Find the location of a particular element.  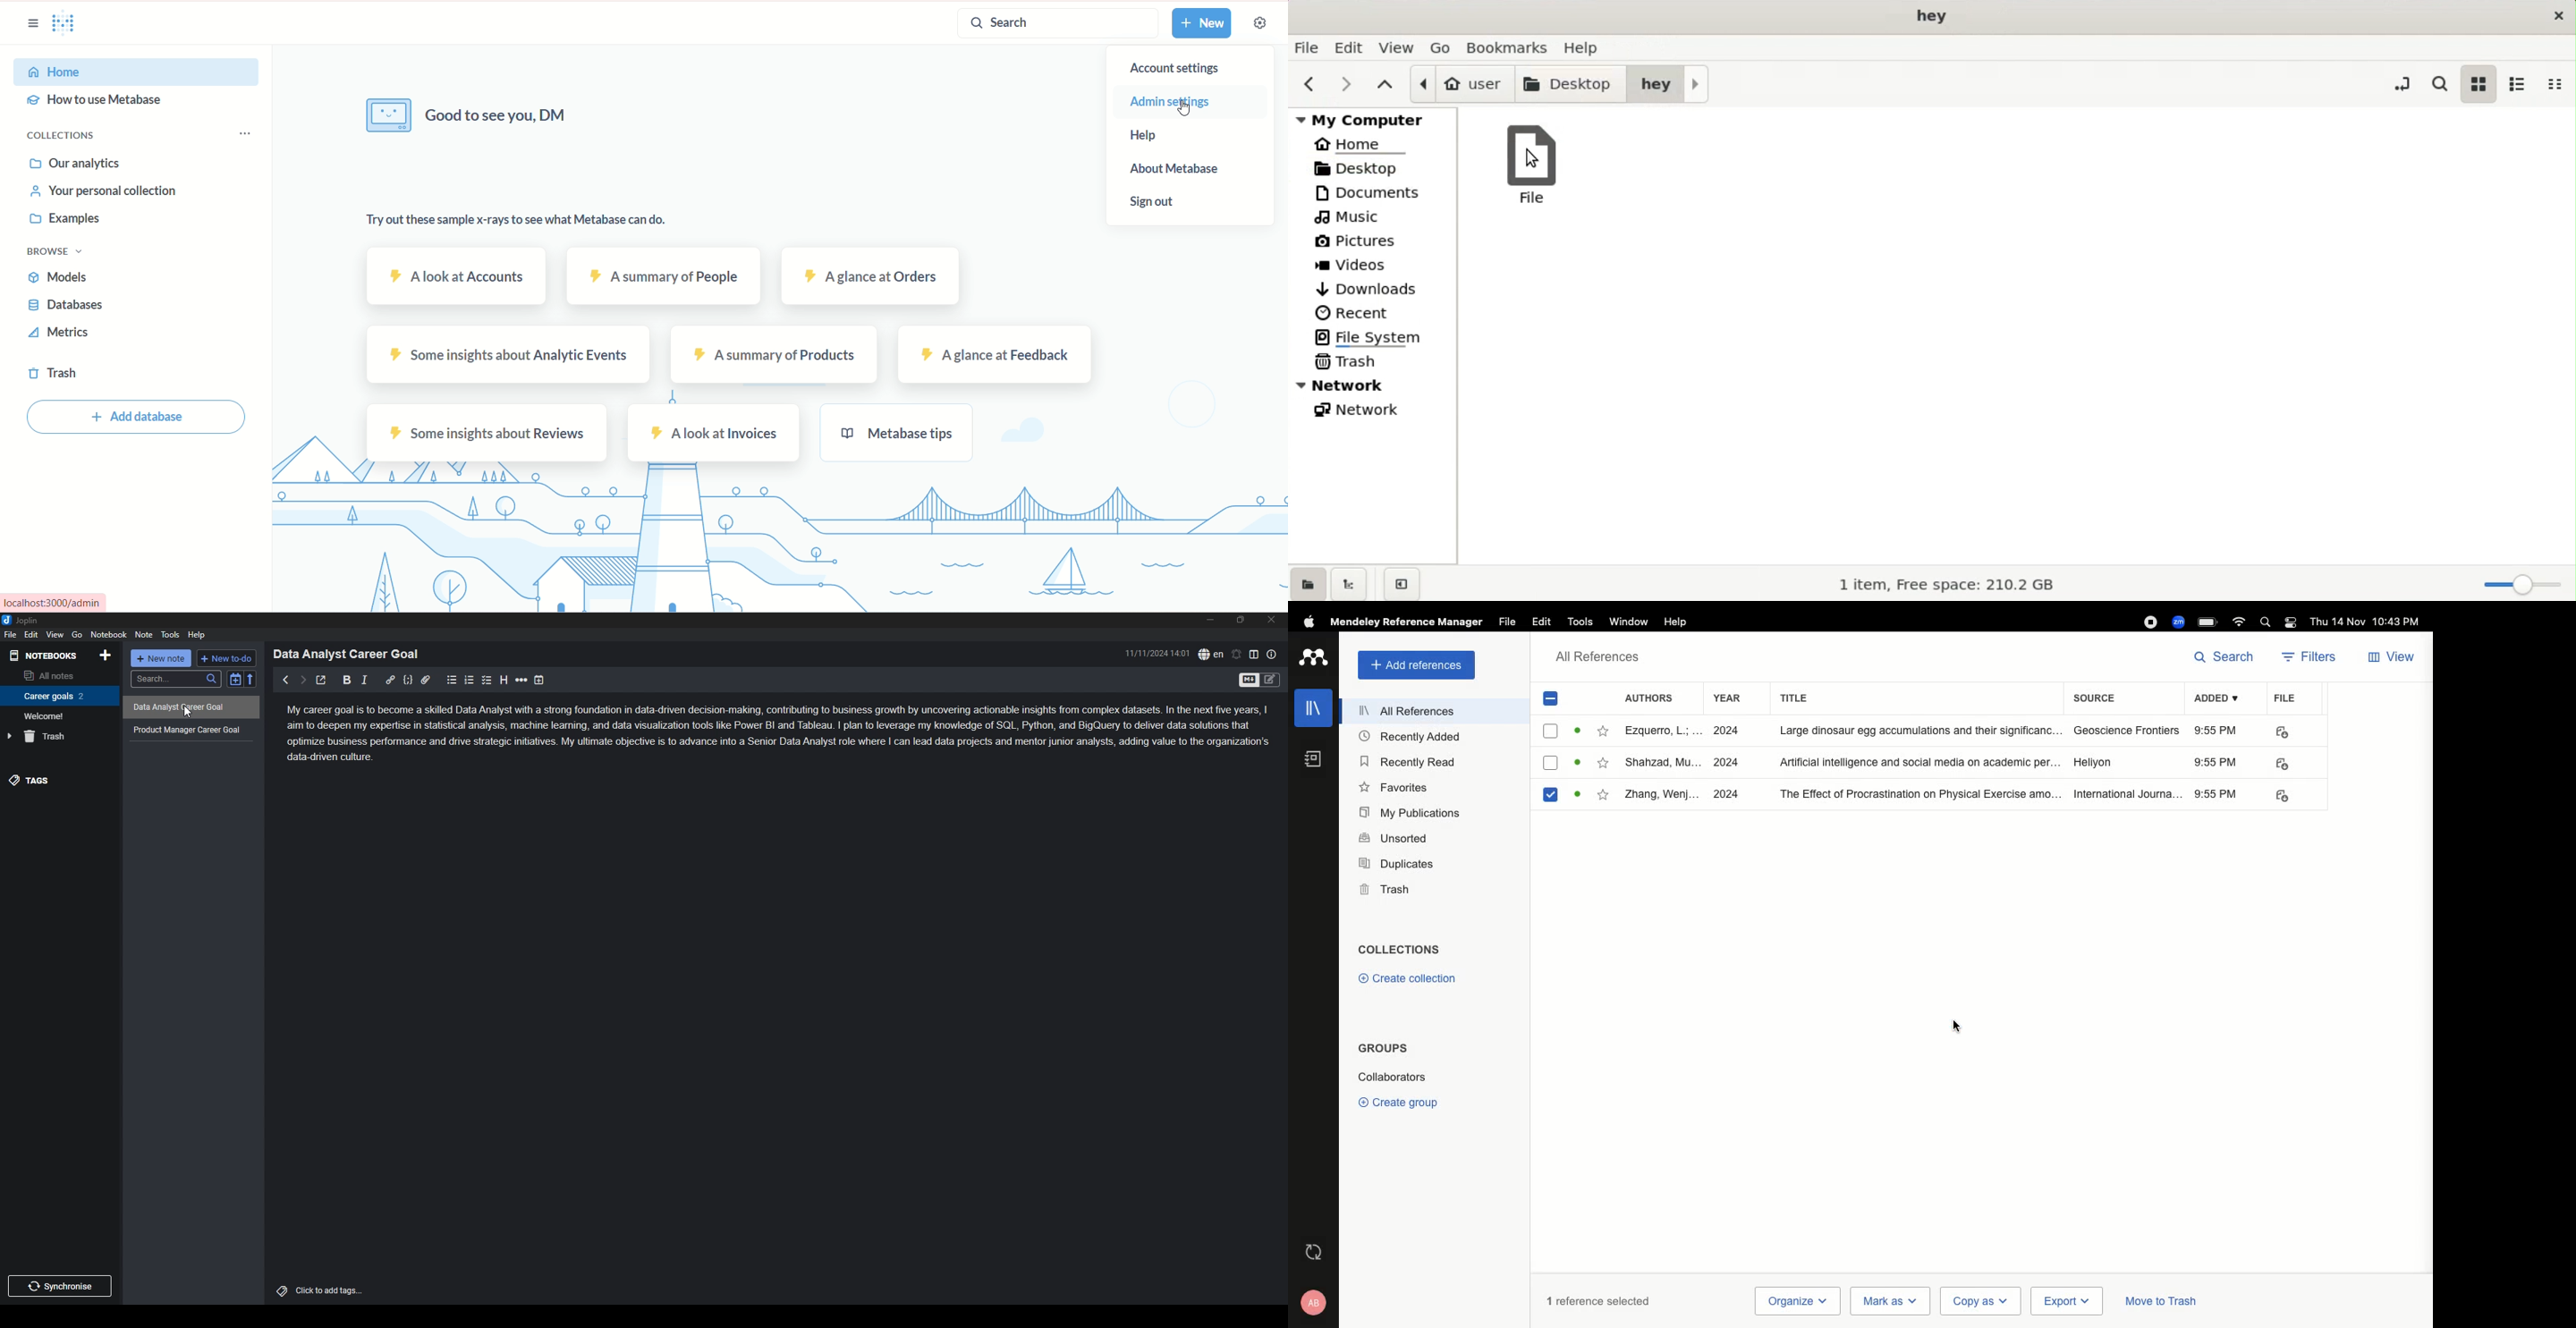

Collections is located at coordinates (1399, 951).